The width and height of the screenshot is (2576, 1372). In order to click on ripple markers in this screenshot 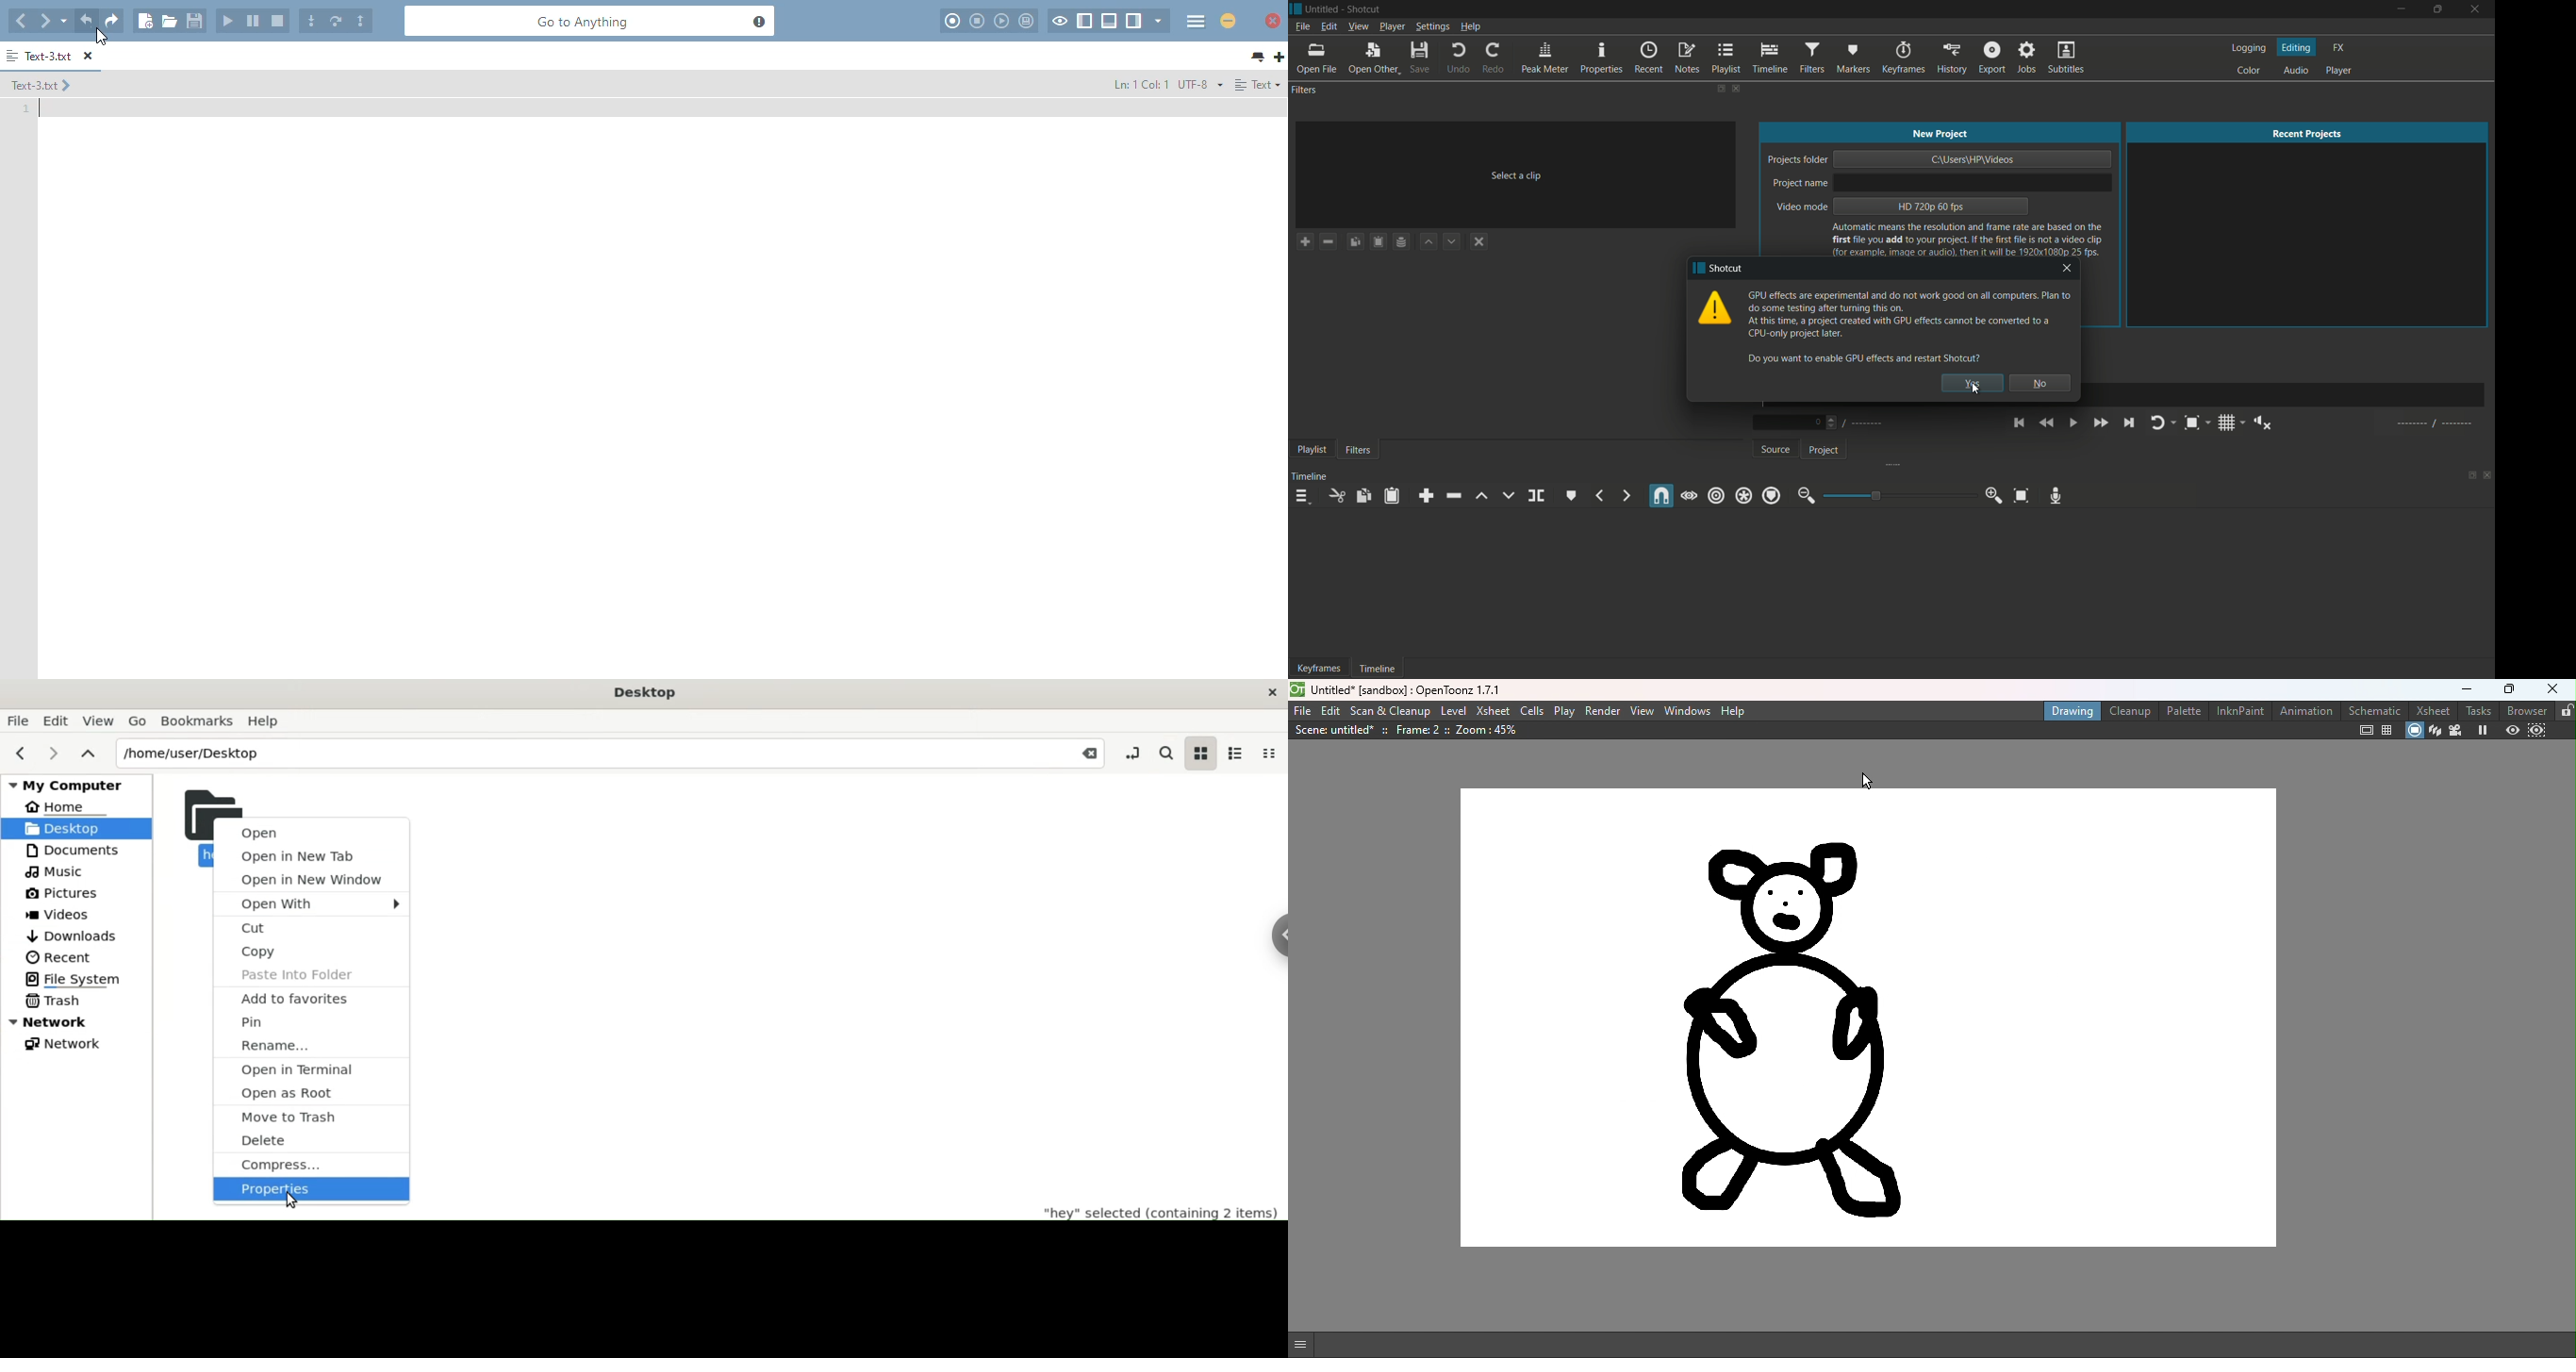, I will do `click(1772, 495)`.